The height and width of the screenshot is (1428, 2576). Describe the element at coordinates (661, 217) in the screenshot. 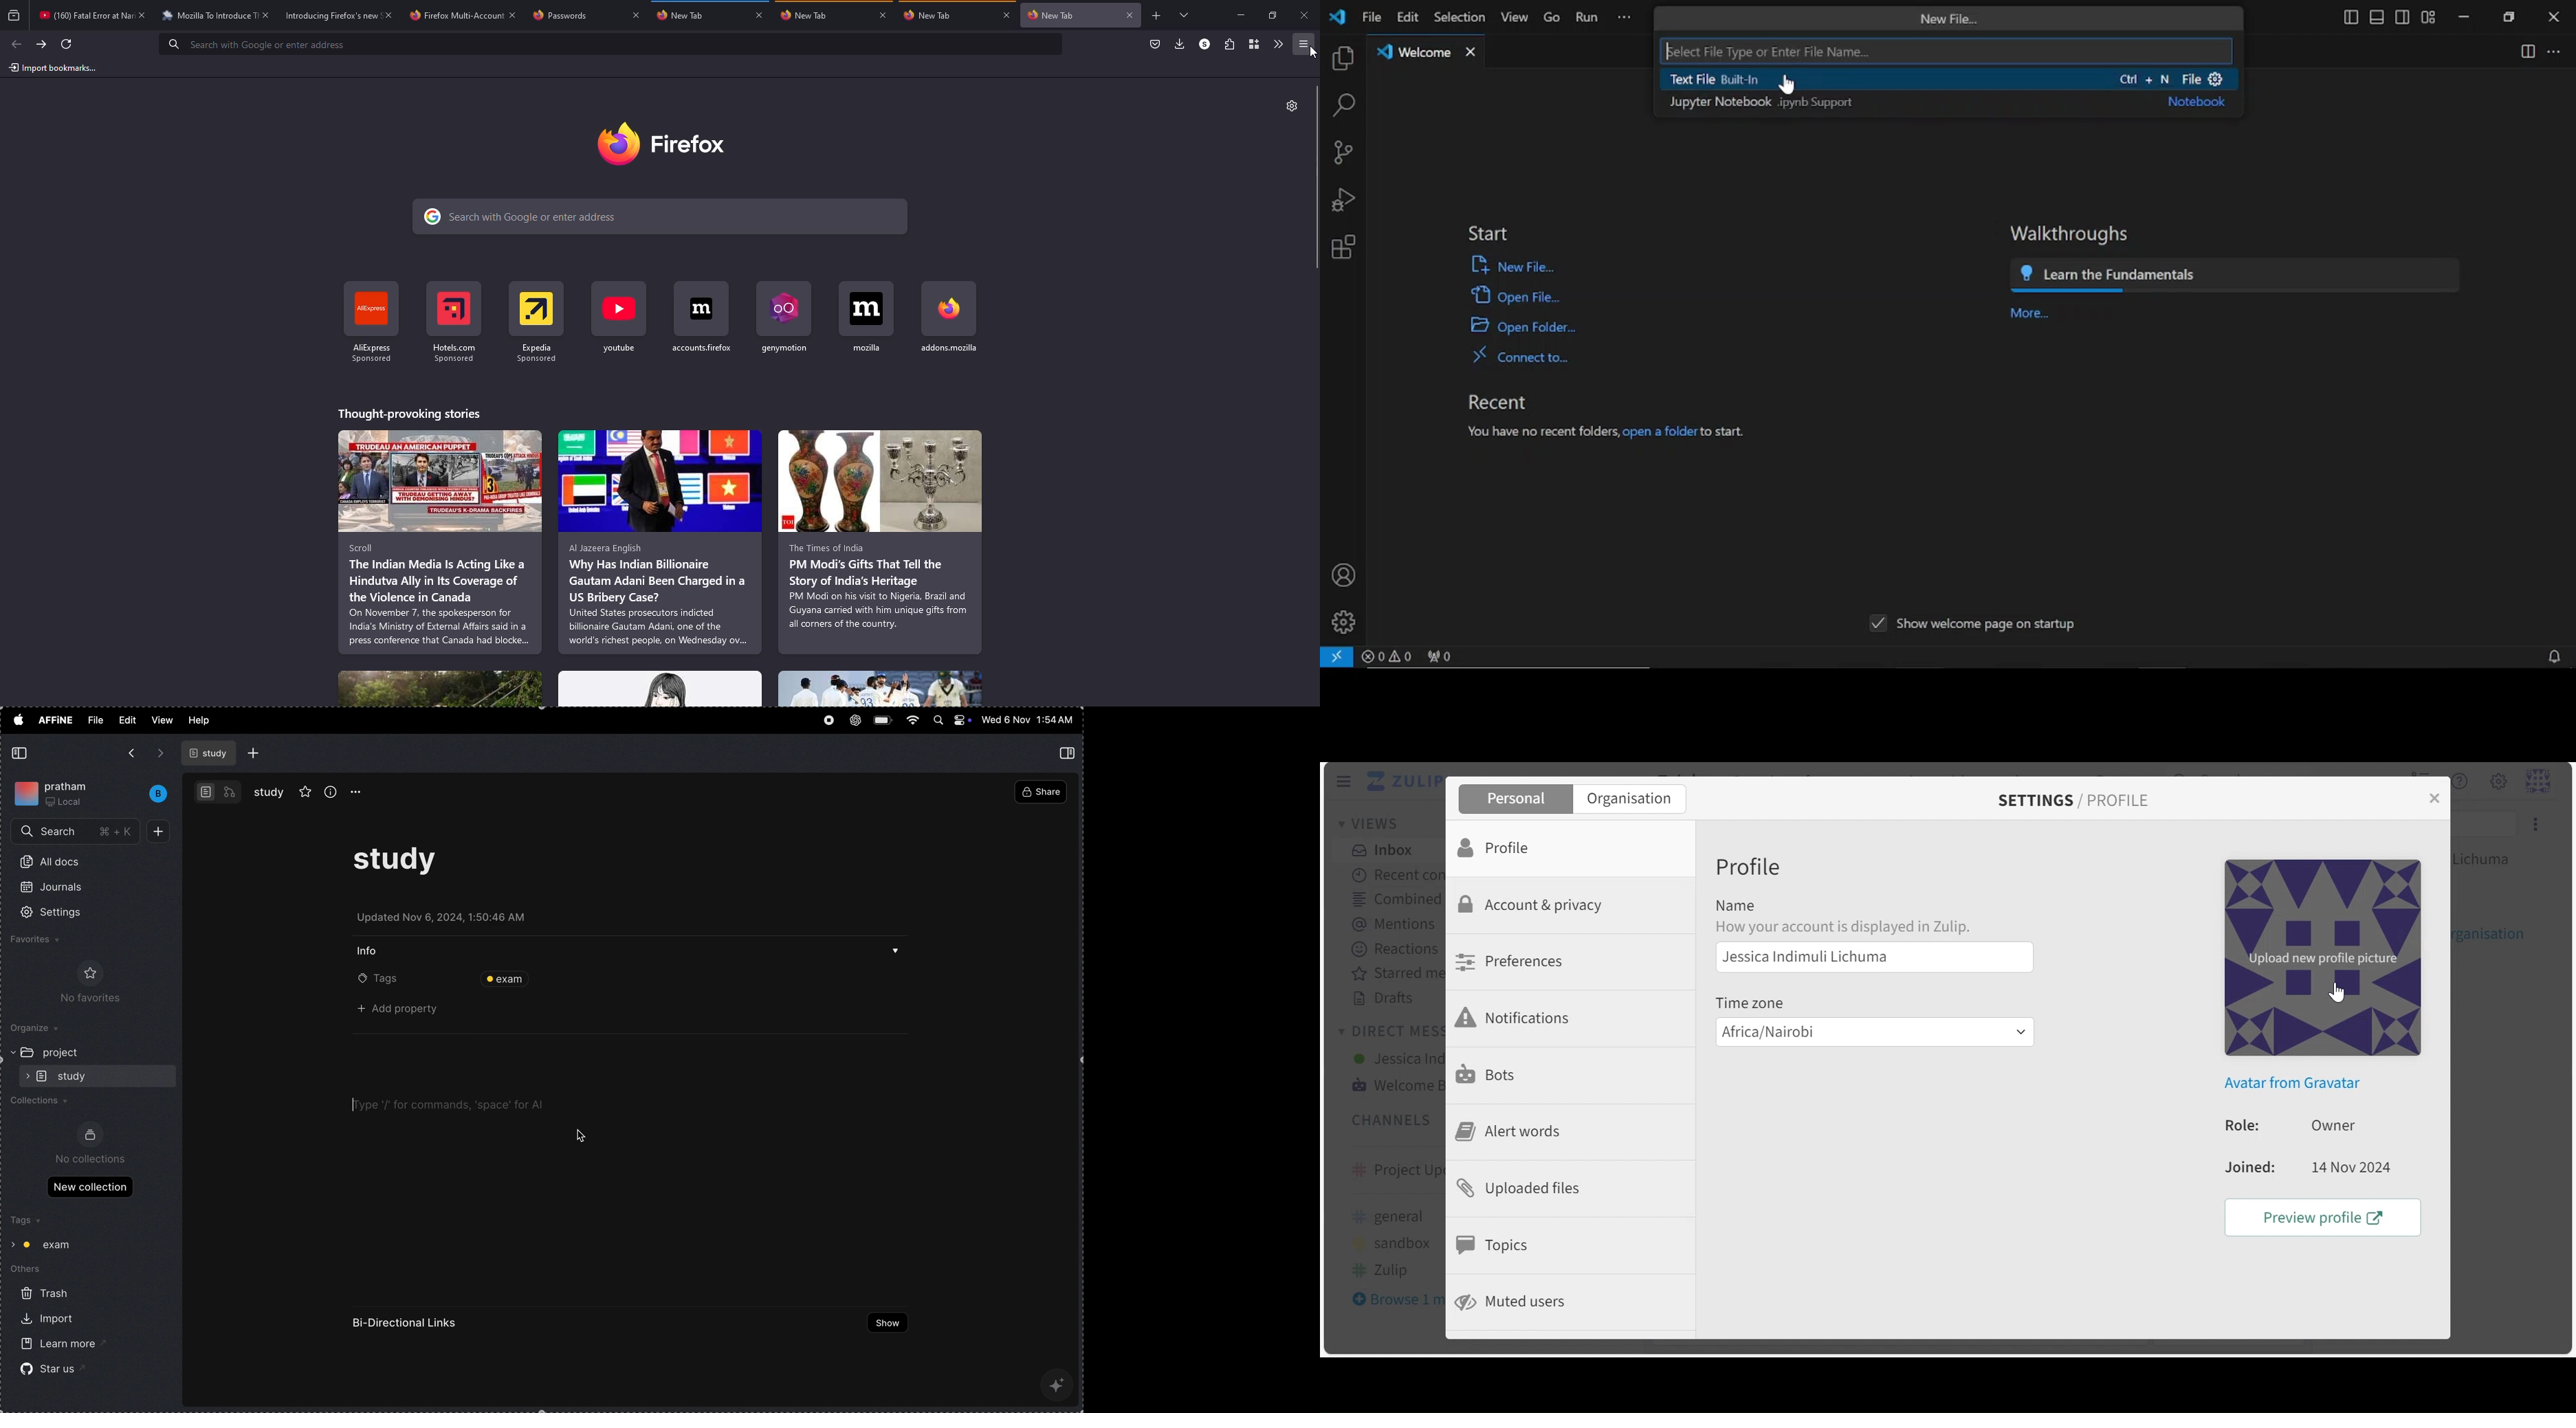

I see `search` at that location.